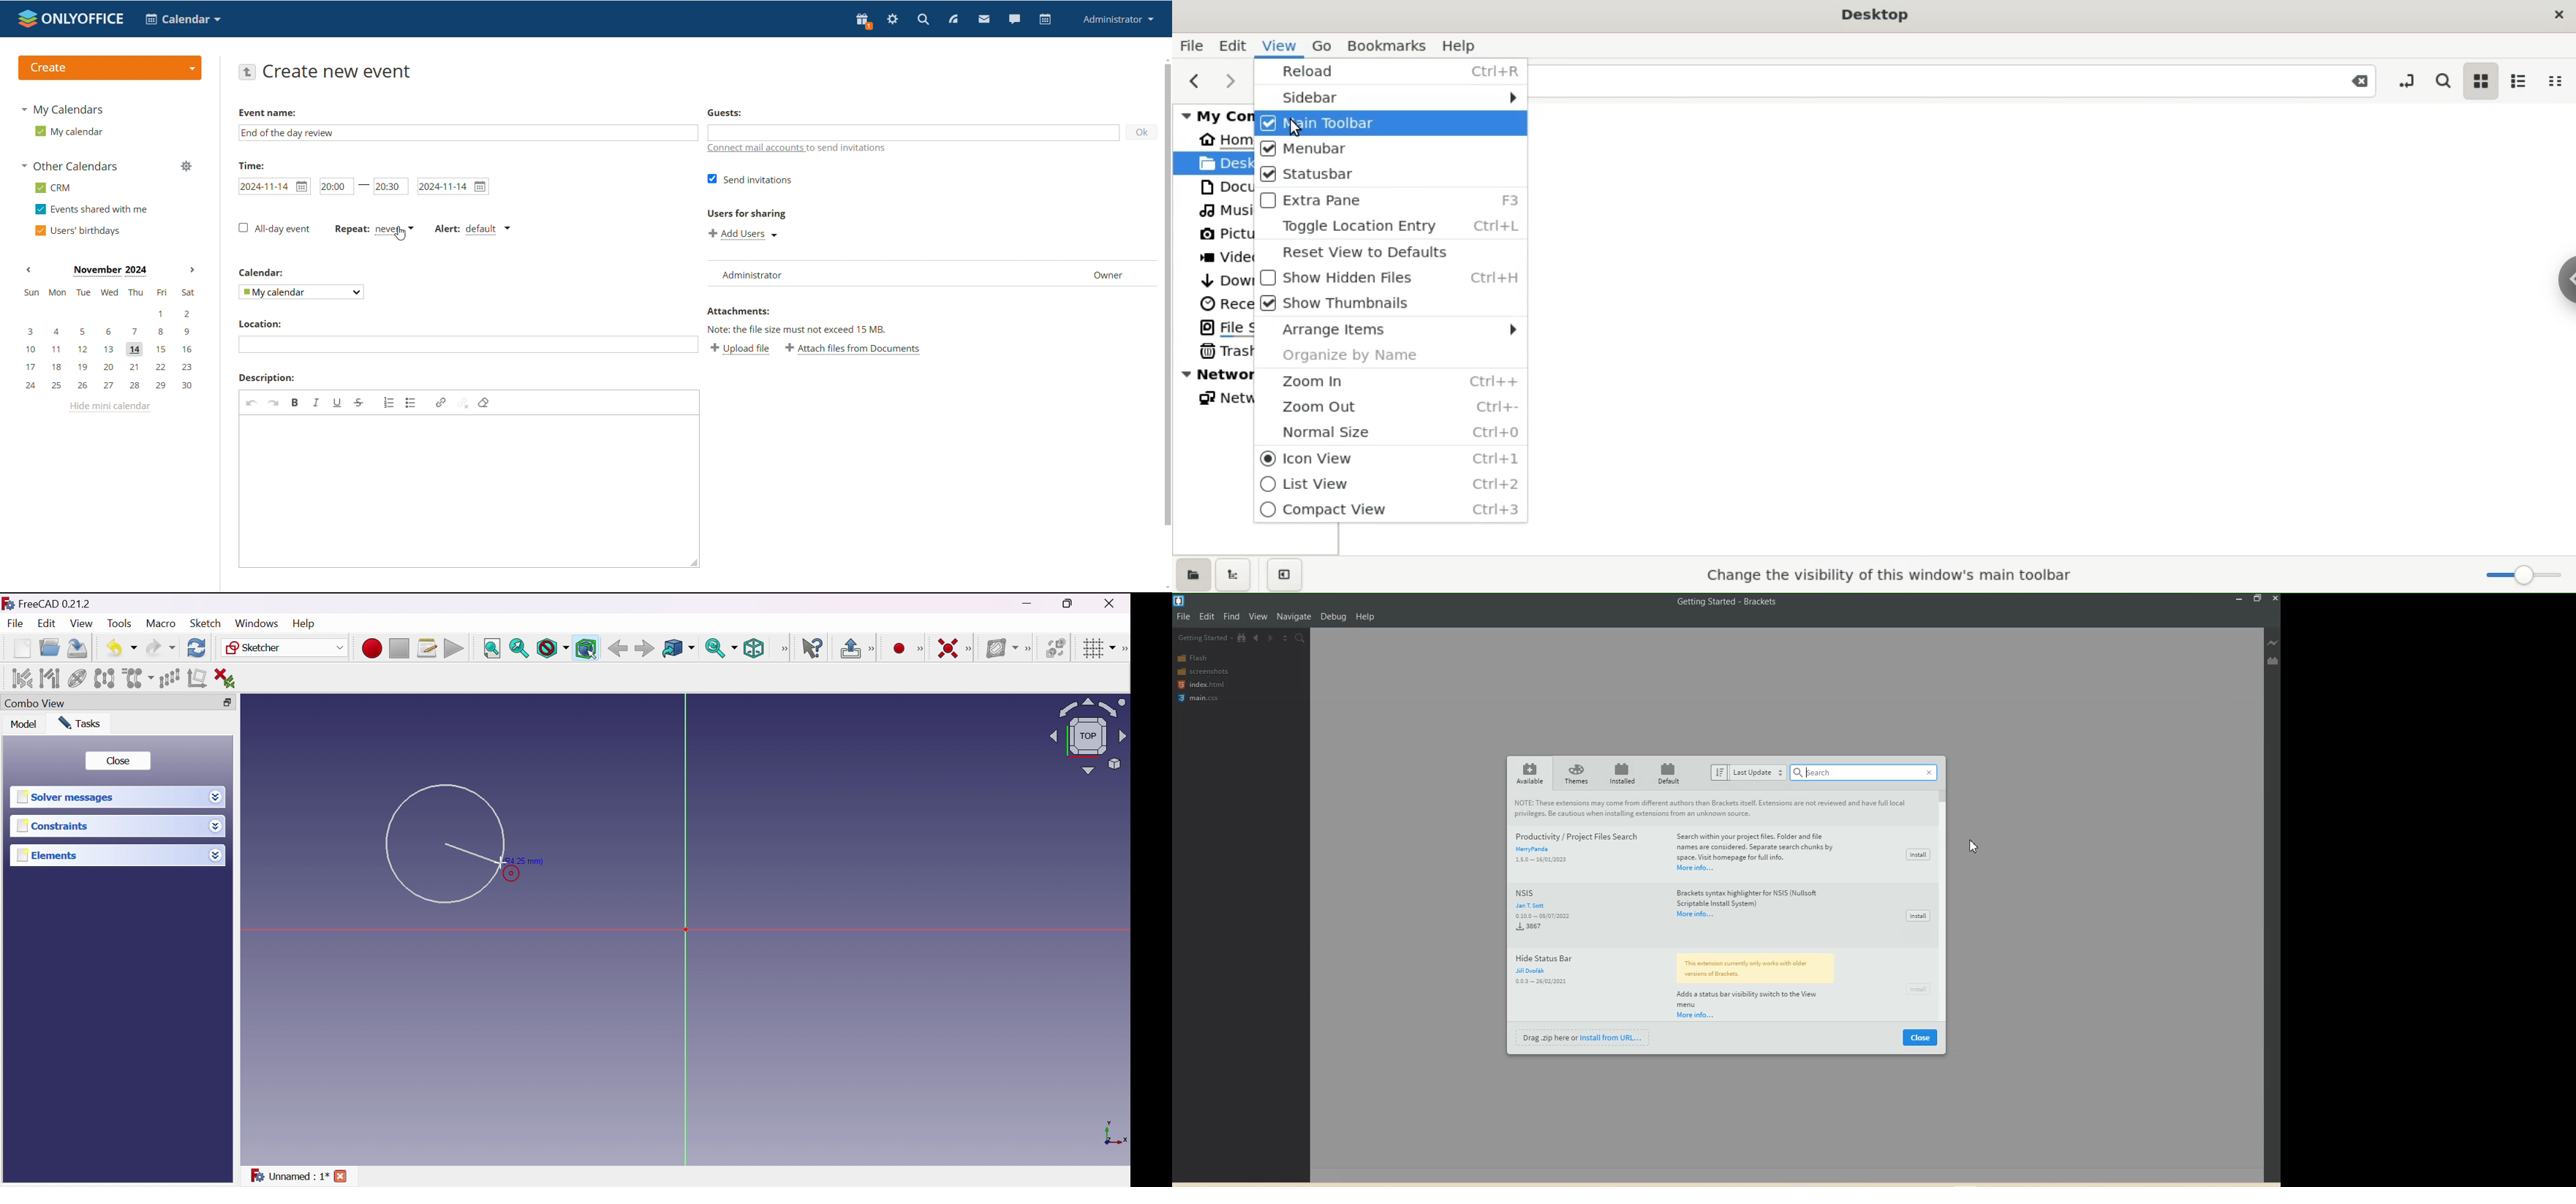 Image resolution: width=2576 pixels, height=1204 pixels. I want to click on View in file Tree, so click(1242, 637).